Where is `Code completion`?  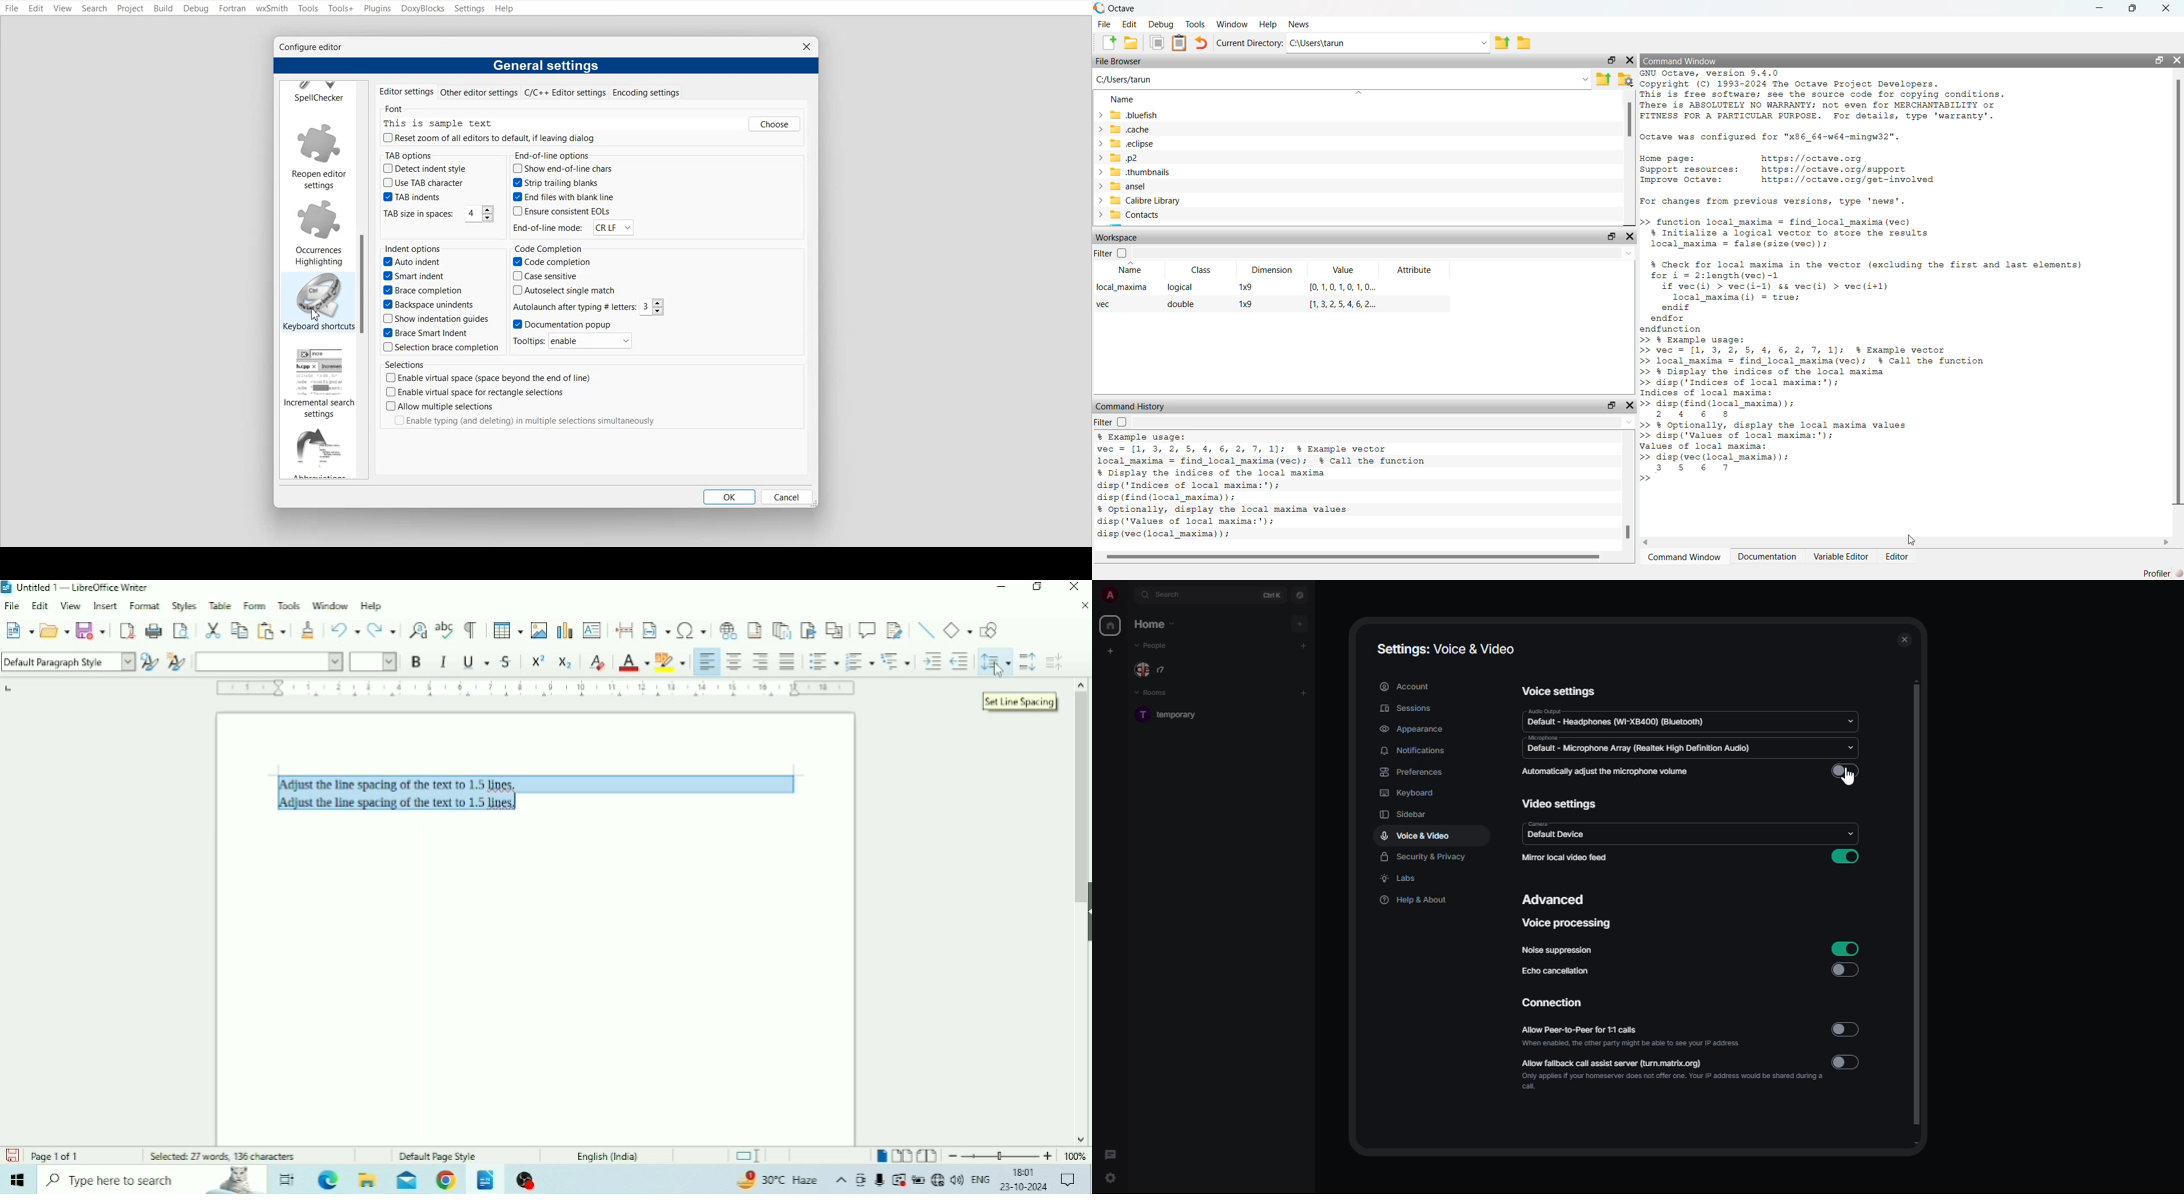 Code completion is located at coordinates (552, 262).